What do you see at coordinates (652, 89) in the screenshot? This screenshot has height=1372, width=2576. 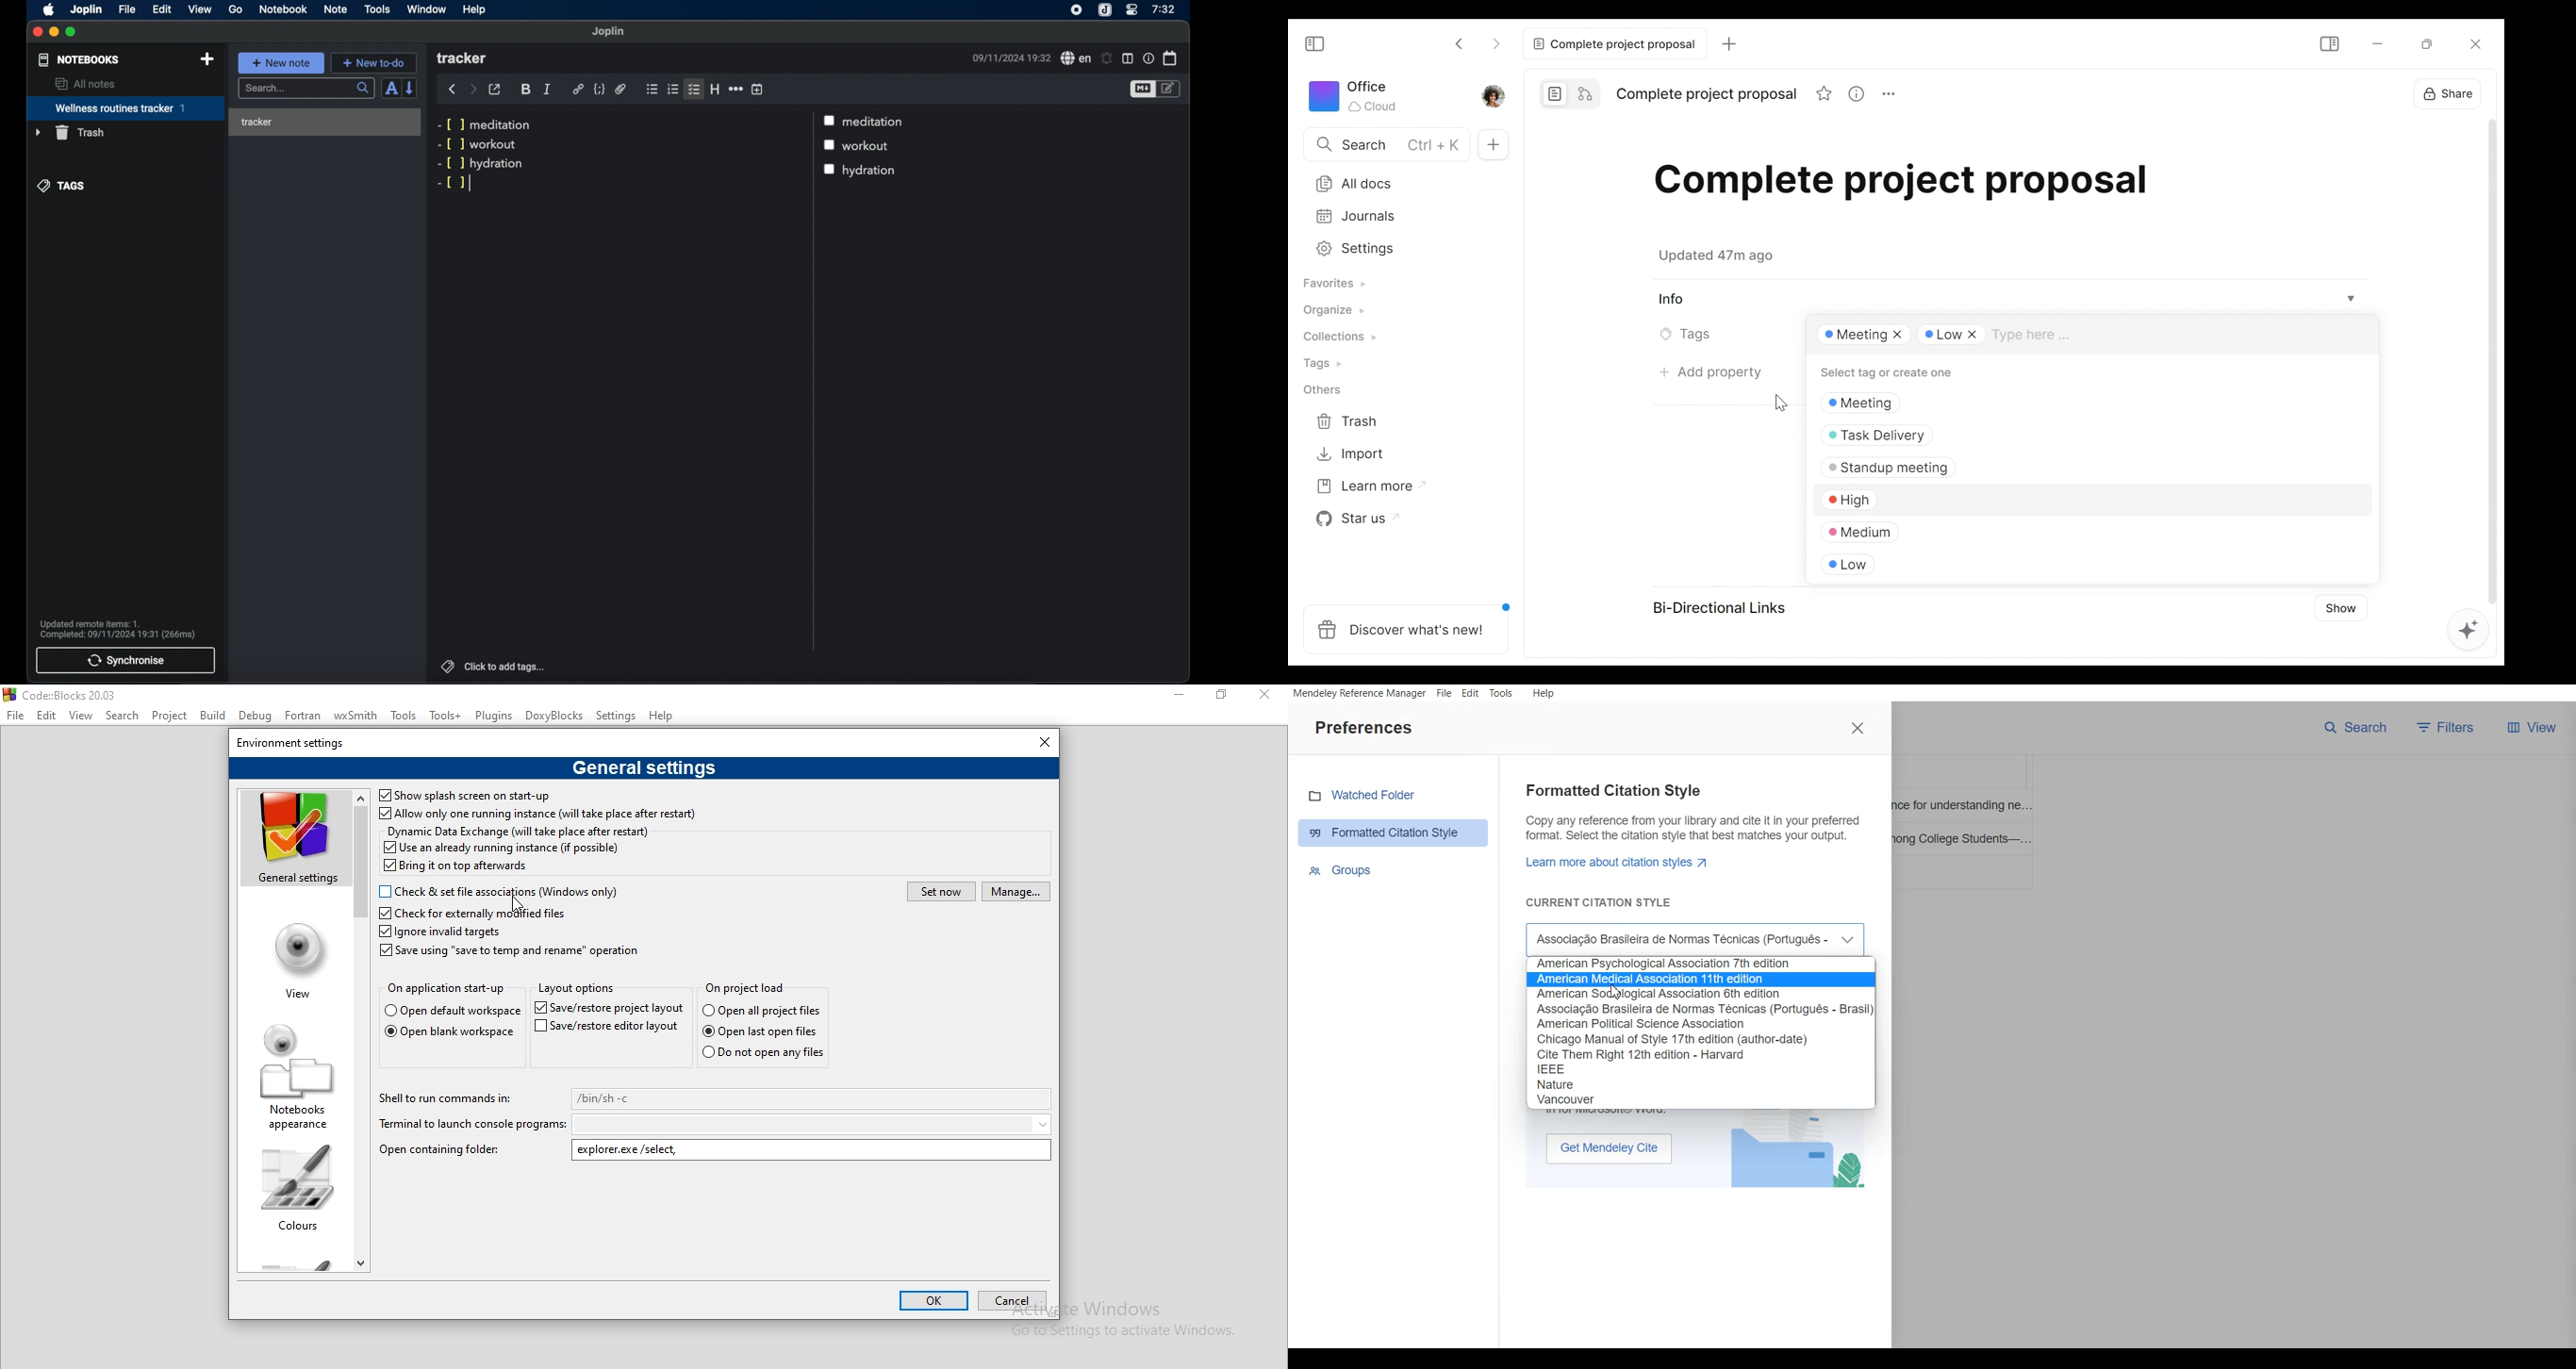 I see `bulleted list` at bounding box center [652, 89].